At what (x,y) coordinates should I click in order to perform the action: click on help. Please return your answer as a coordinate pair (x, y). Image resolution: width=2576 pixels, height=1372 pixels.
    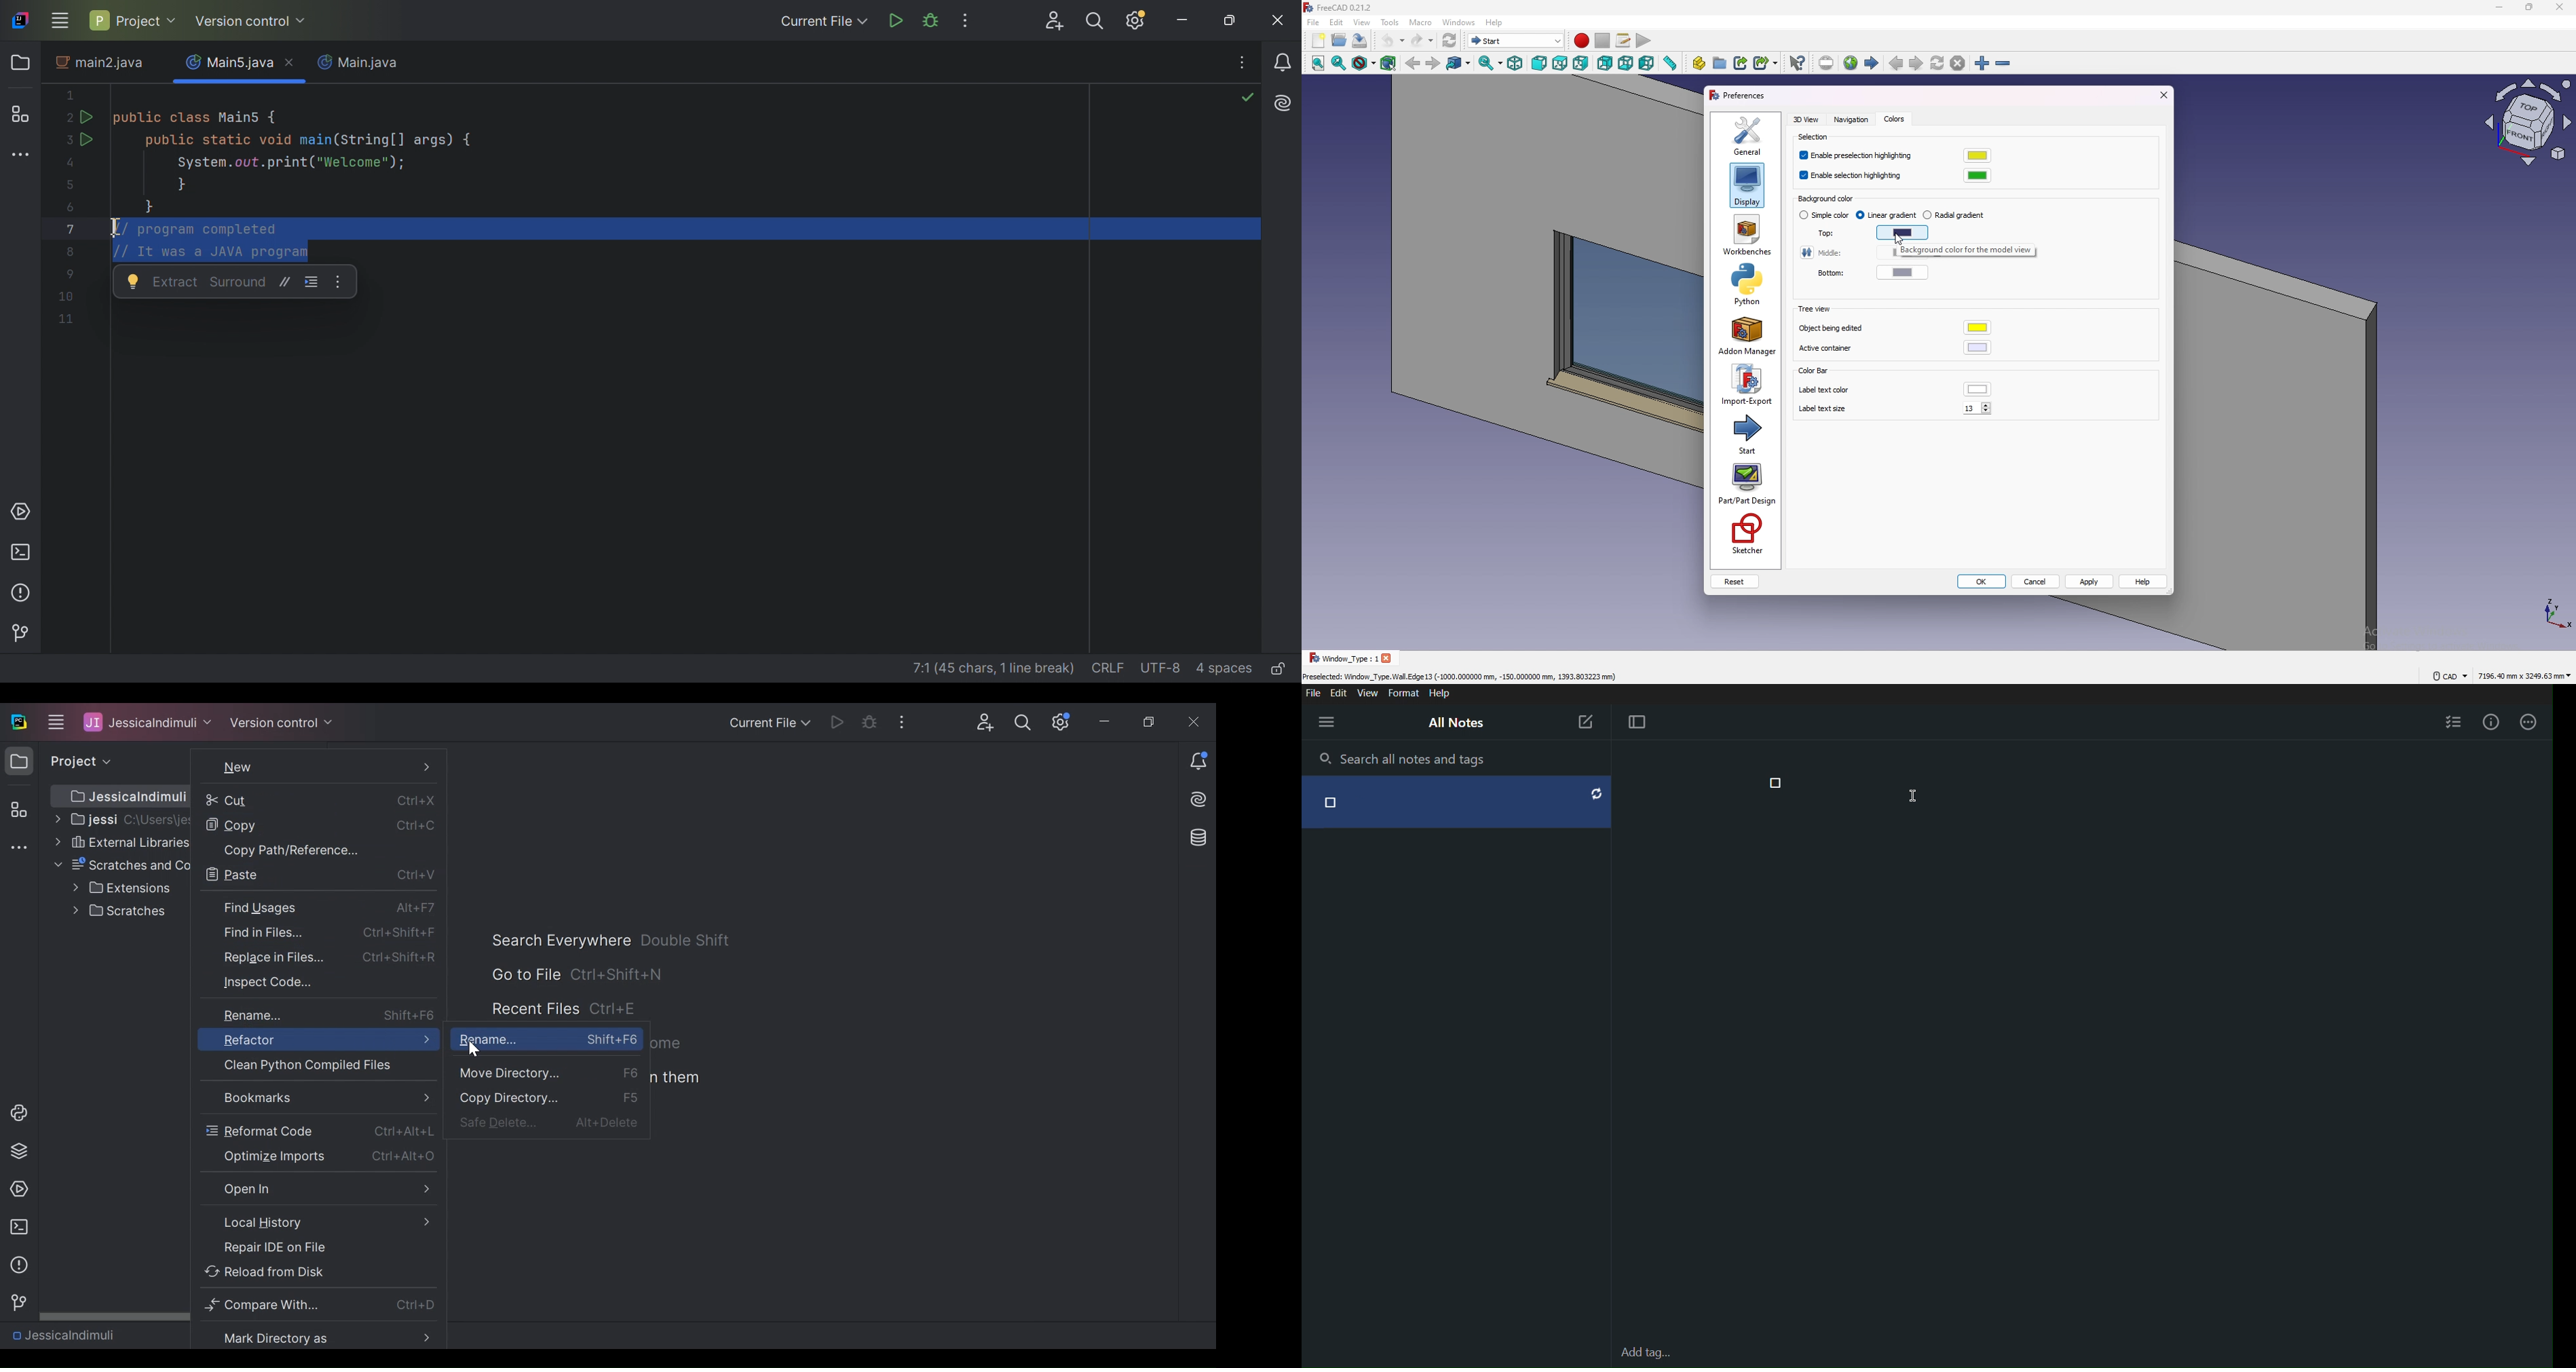
    Looking at the image, I should click on (2144, 582).